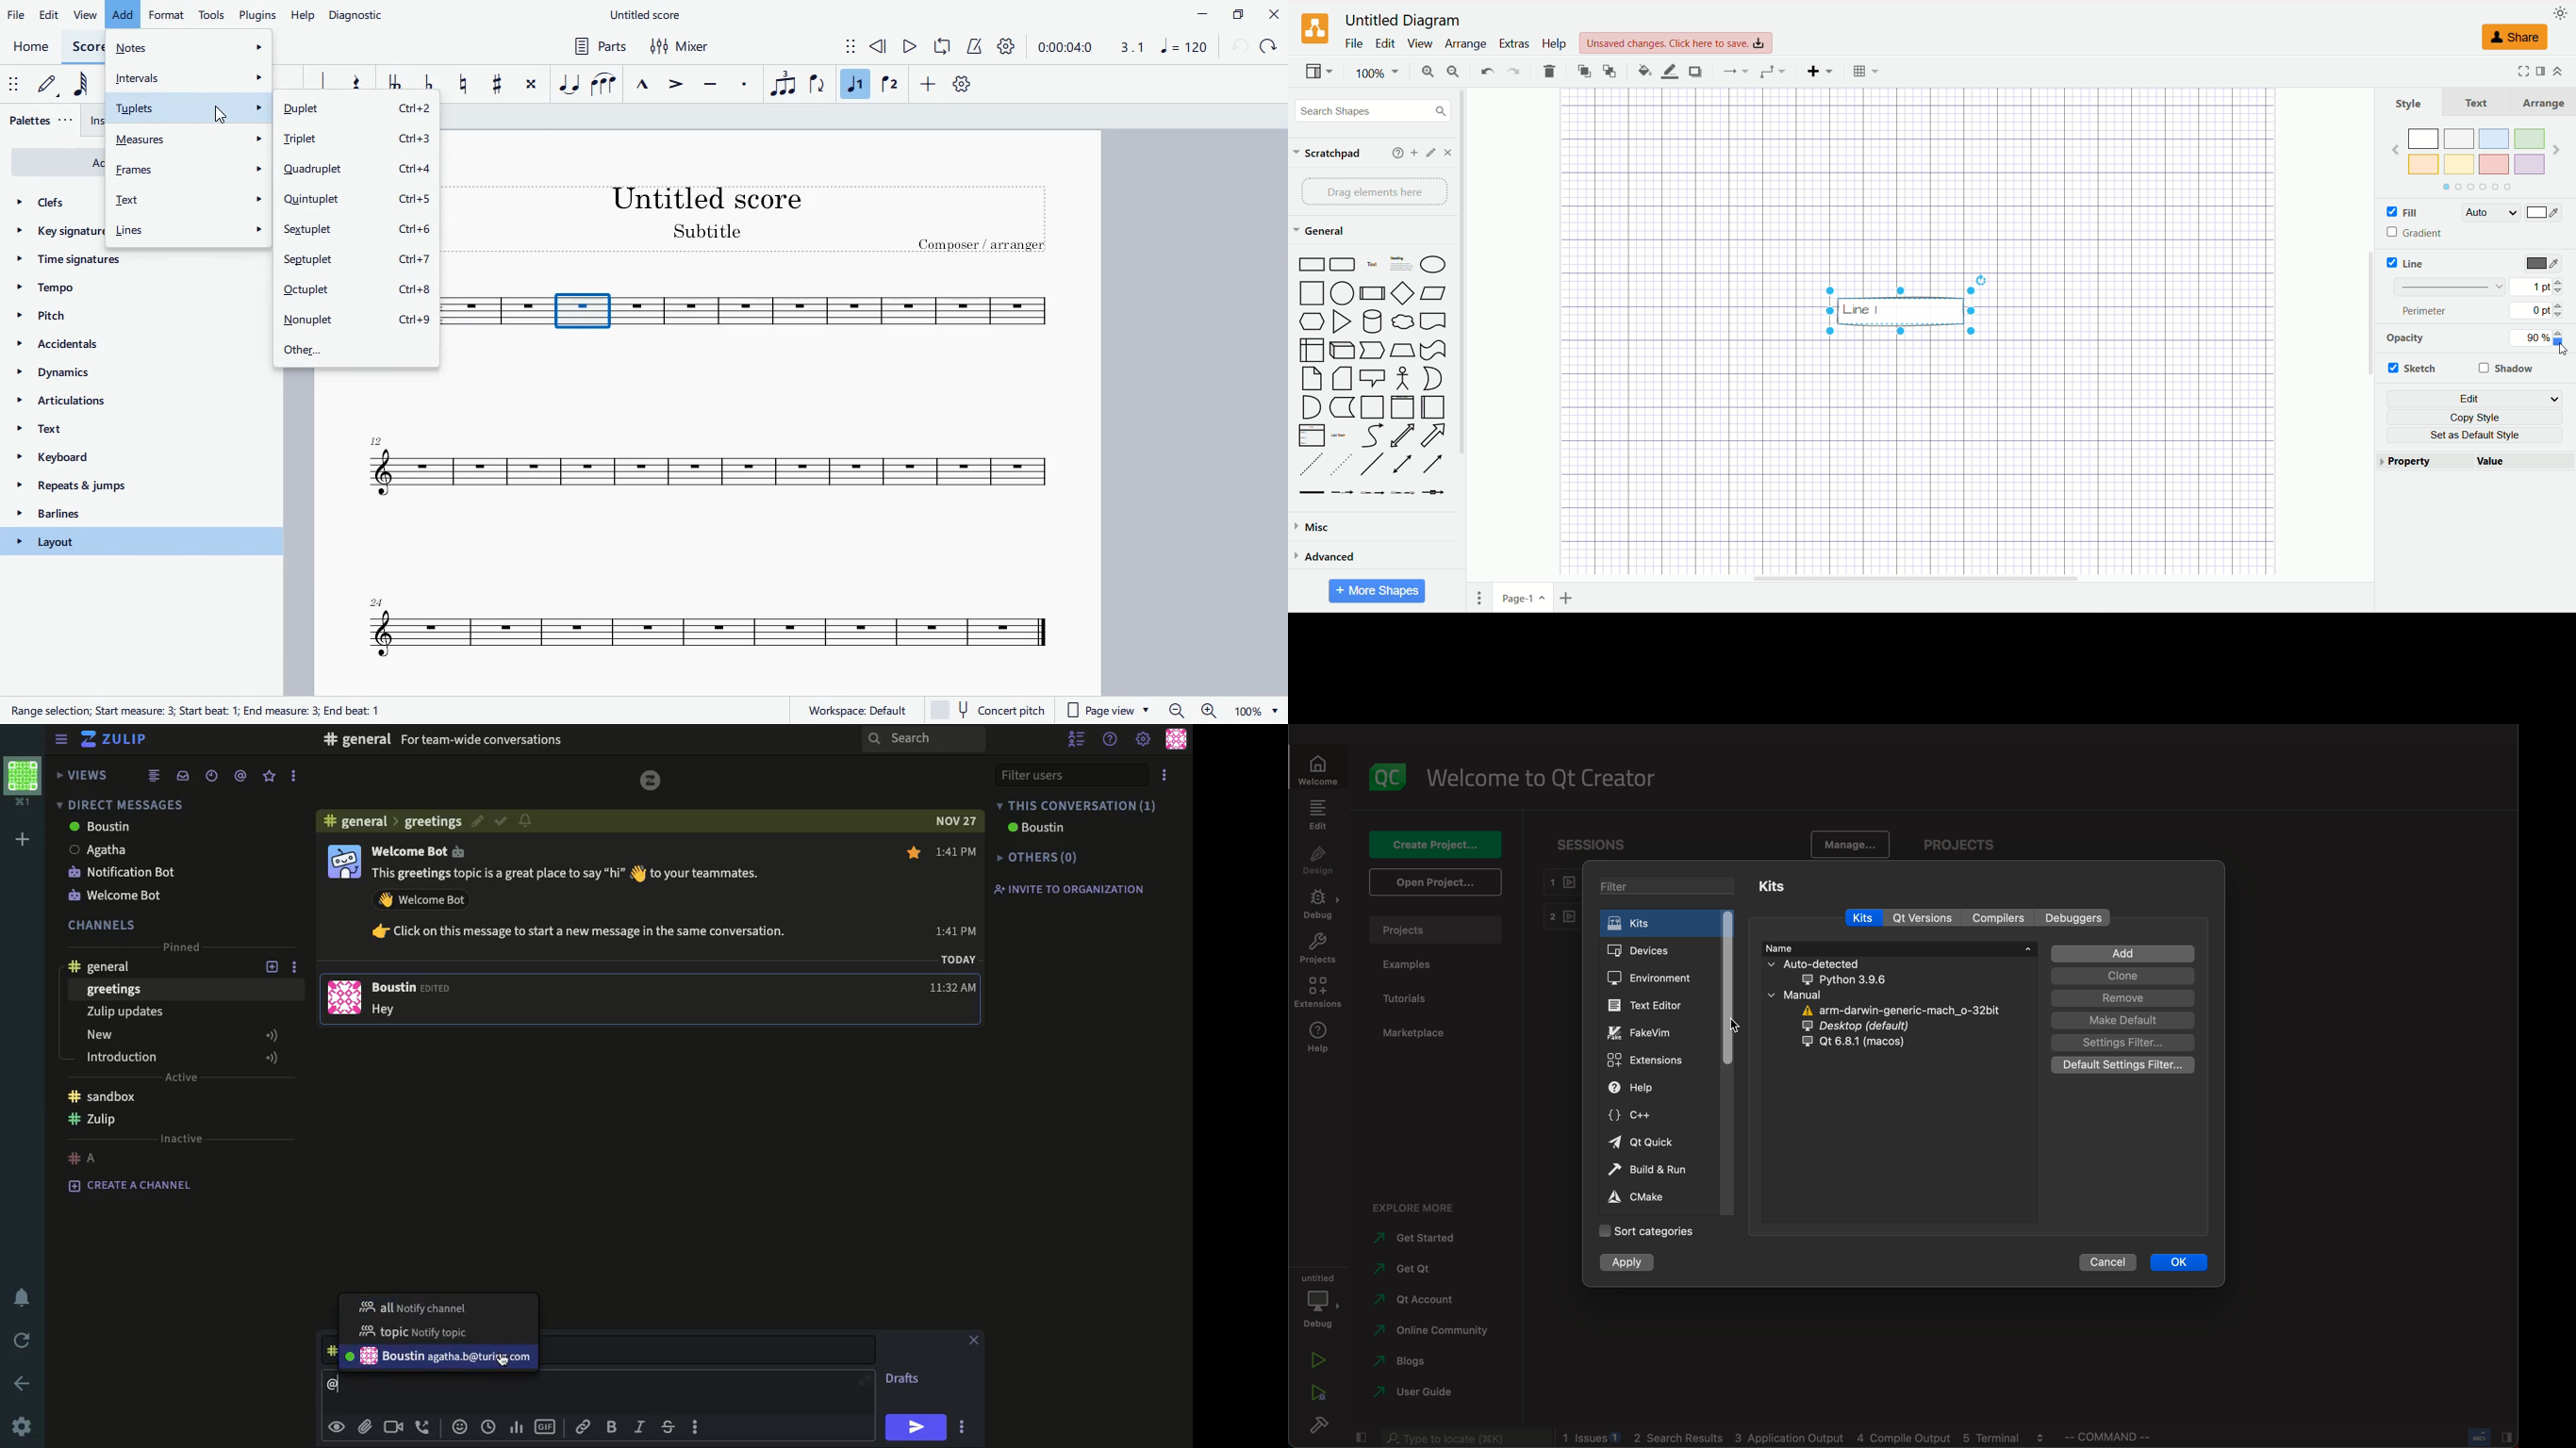 The image size is (2576, 1456). I want to click on vertical scroll bar, so click(1464, 335).